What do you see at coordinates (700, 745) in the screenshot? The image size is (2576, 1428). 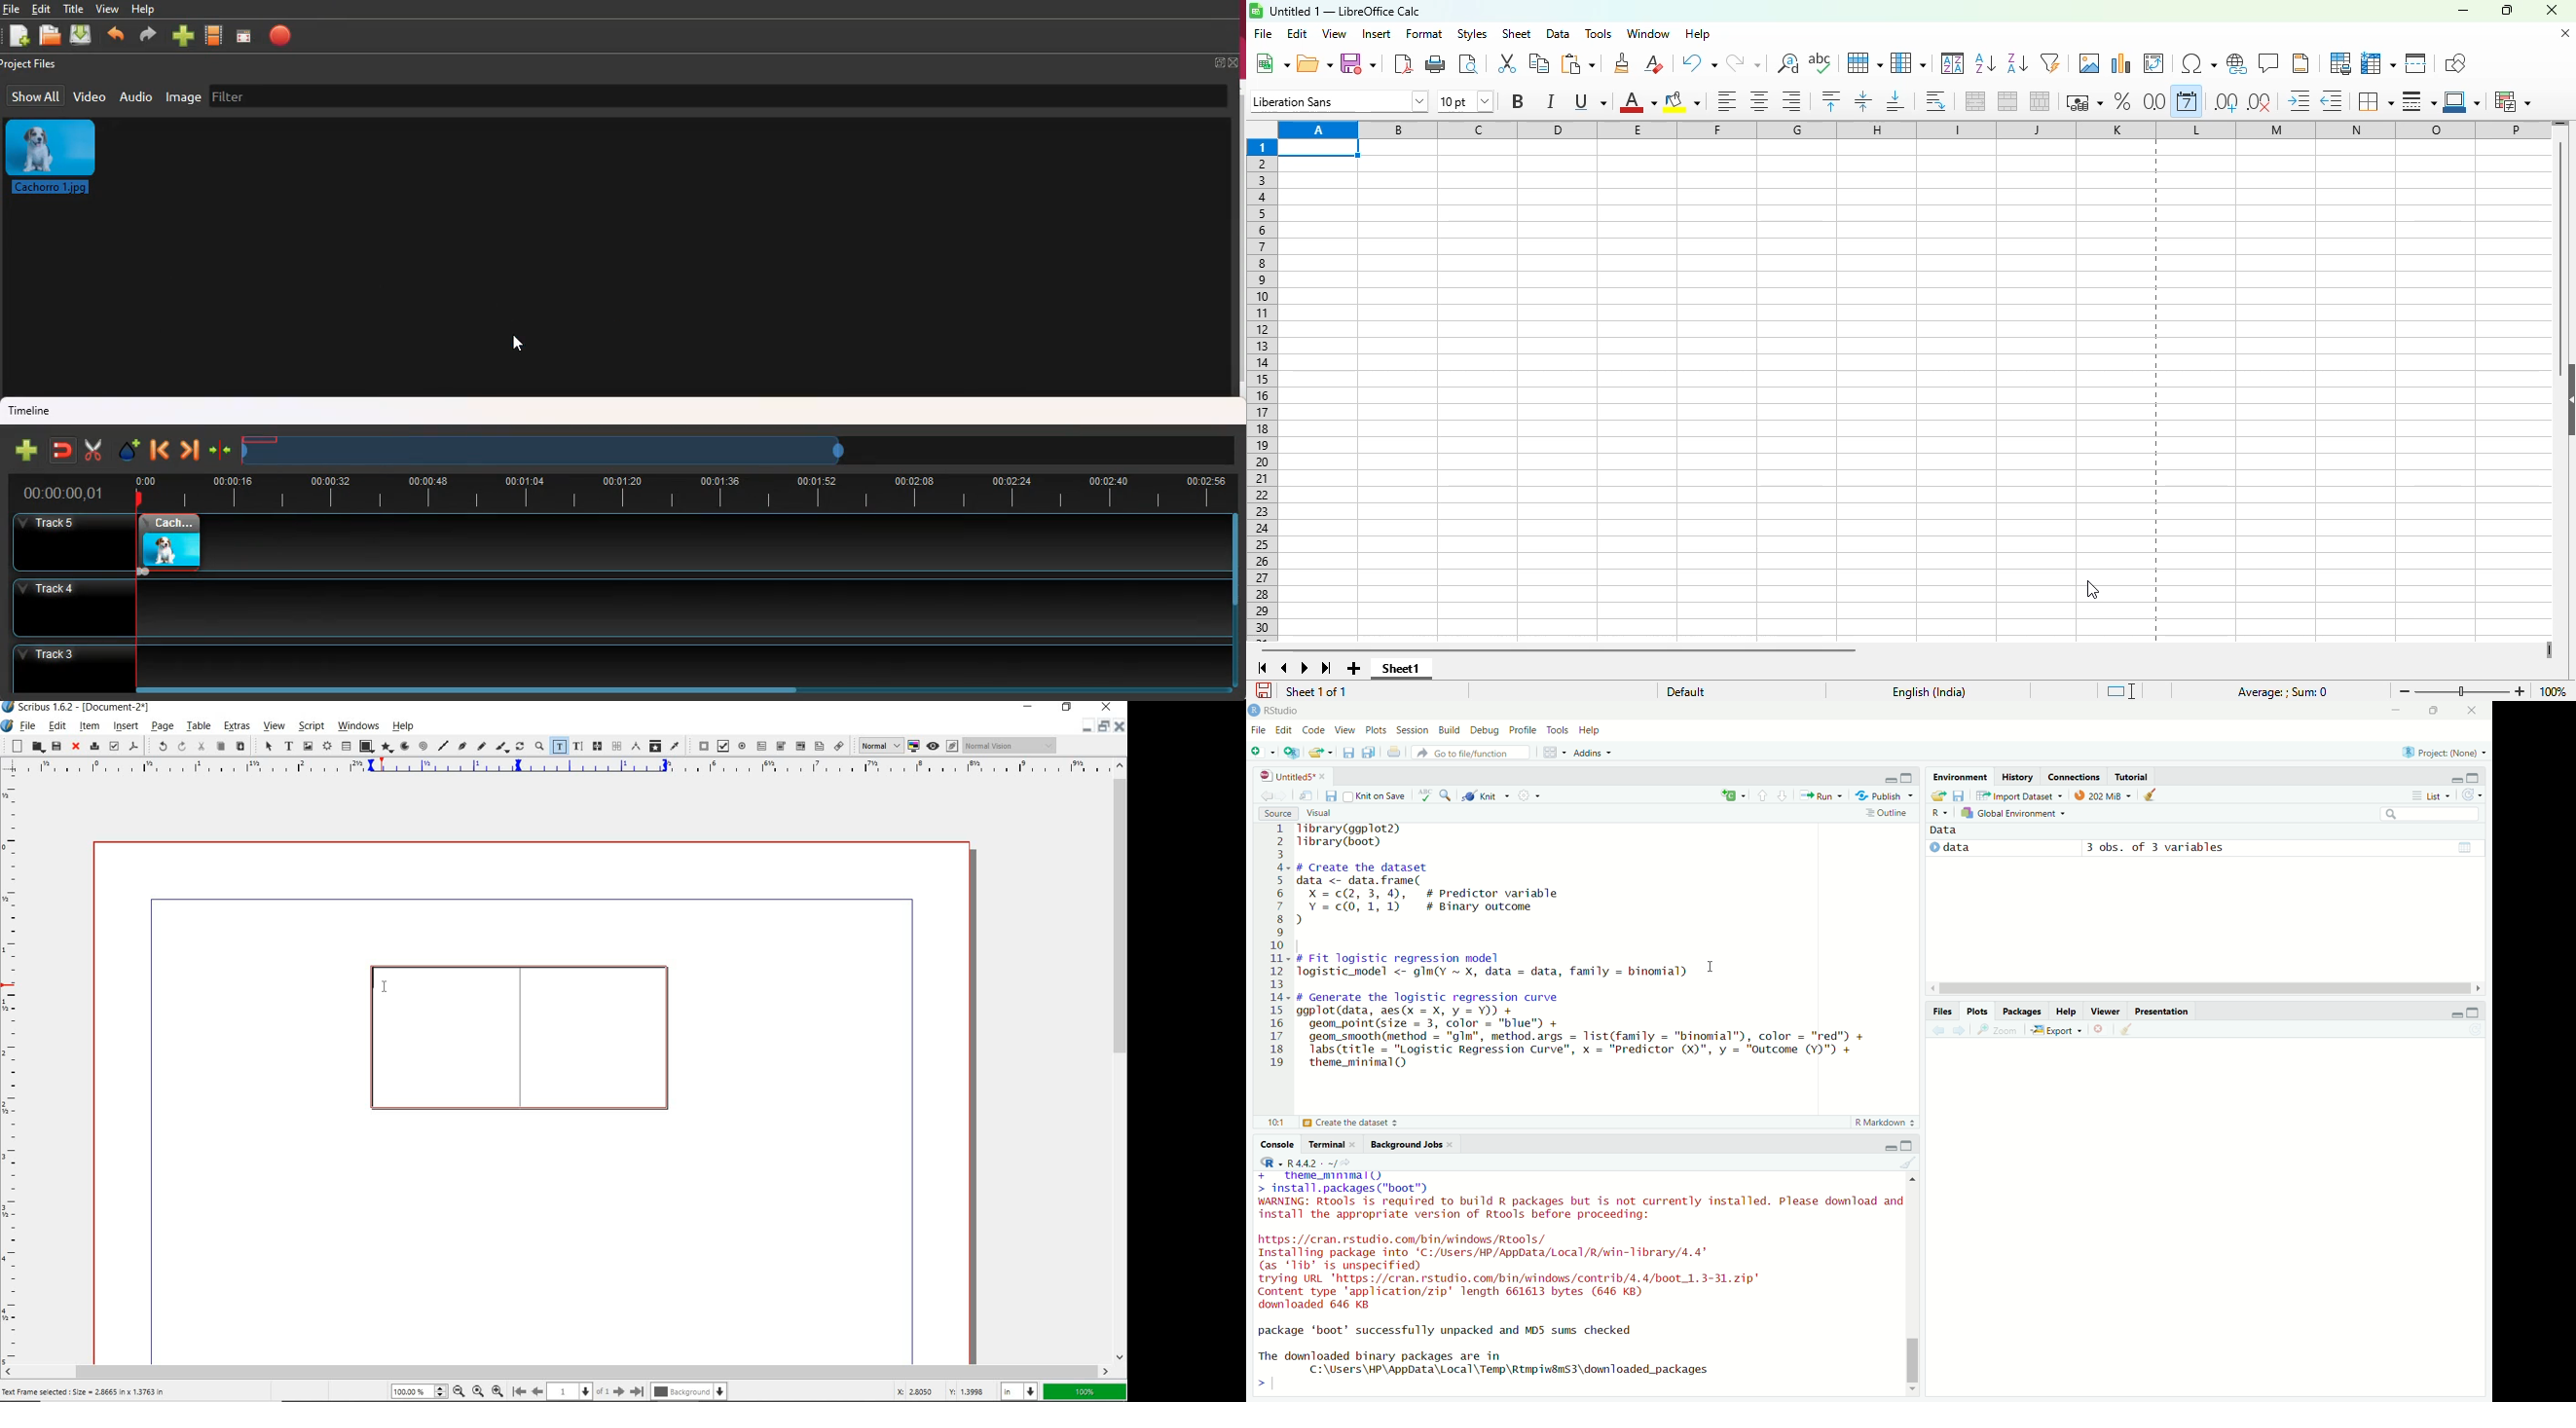 I see `pdf push button` at bounding box center [700, 745].